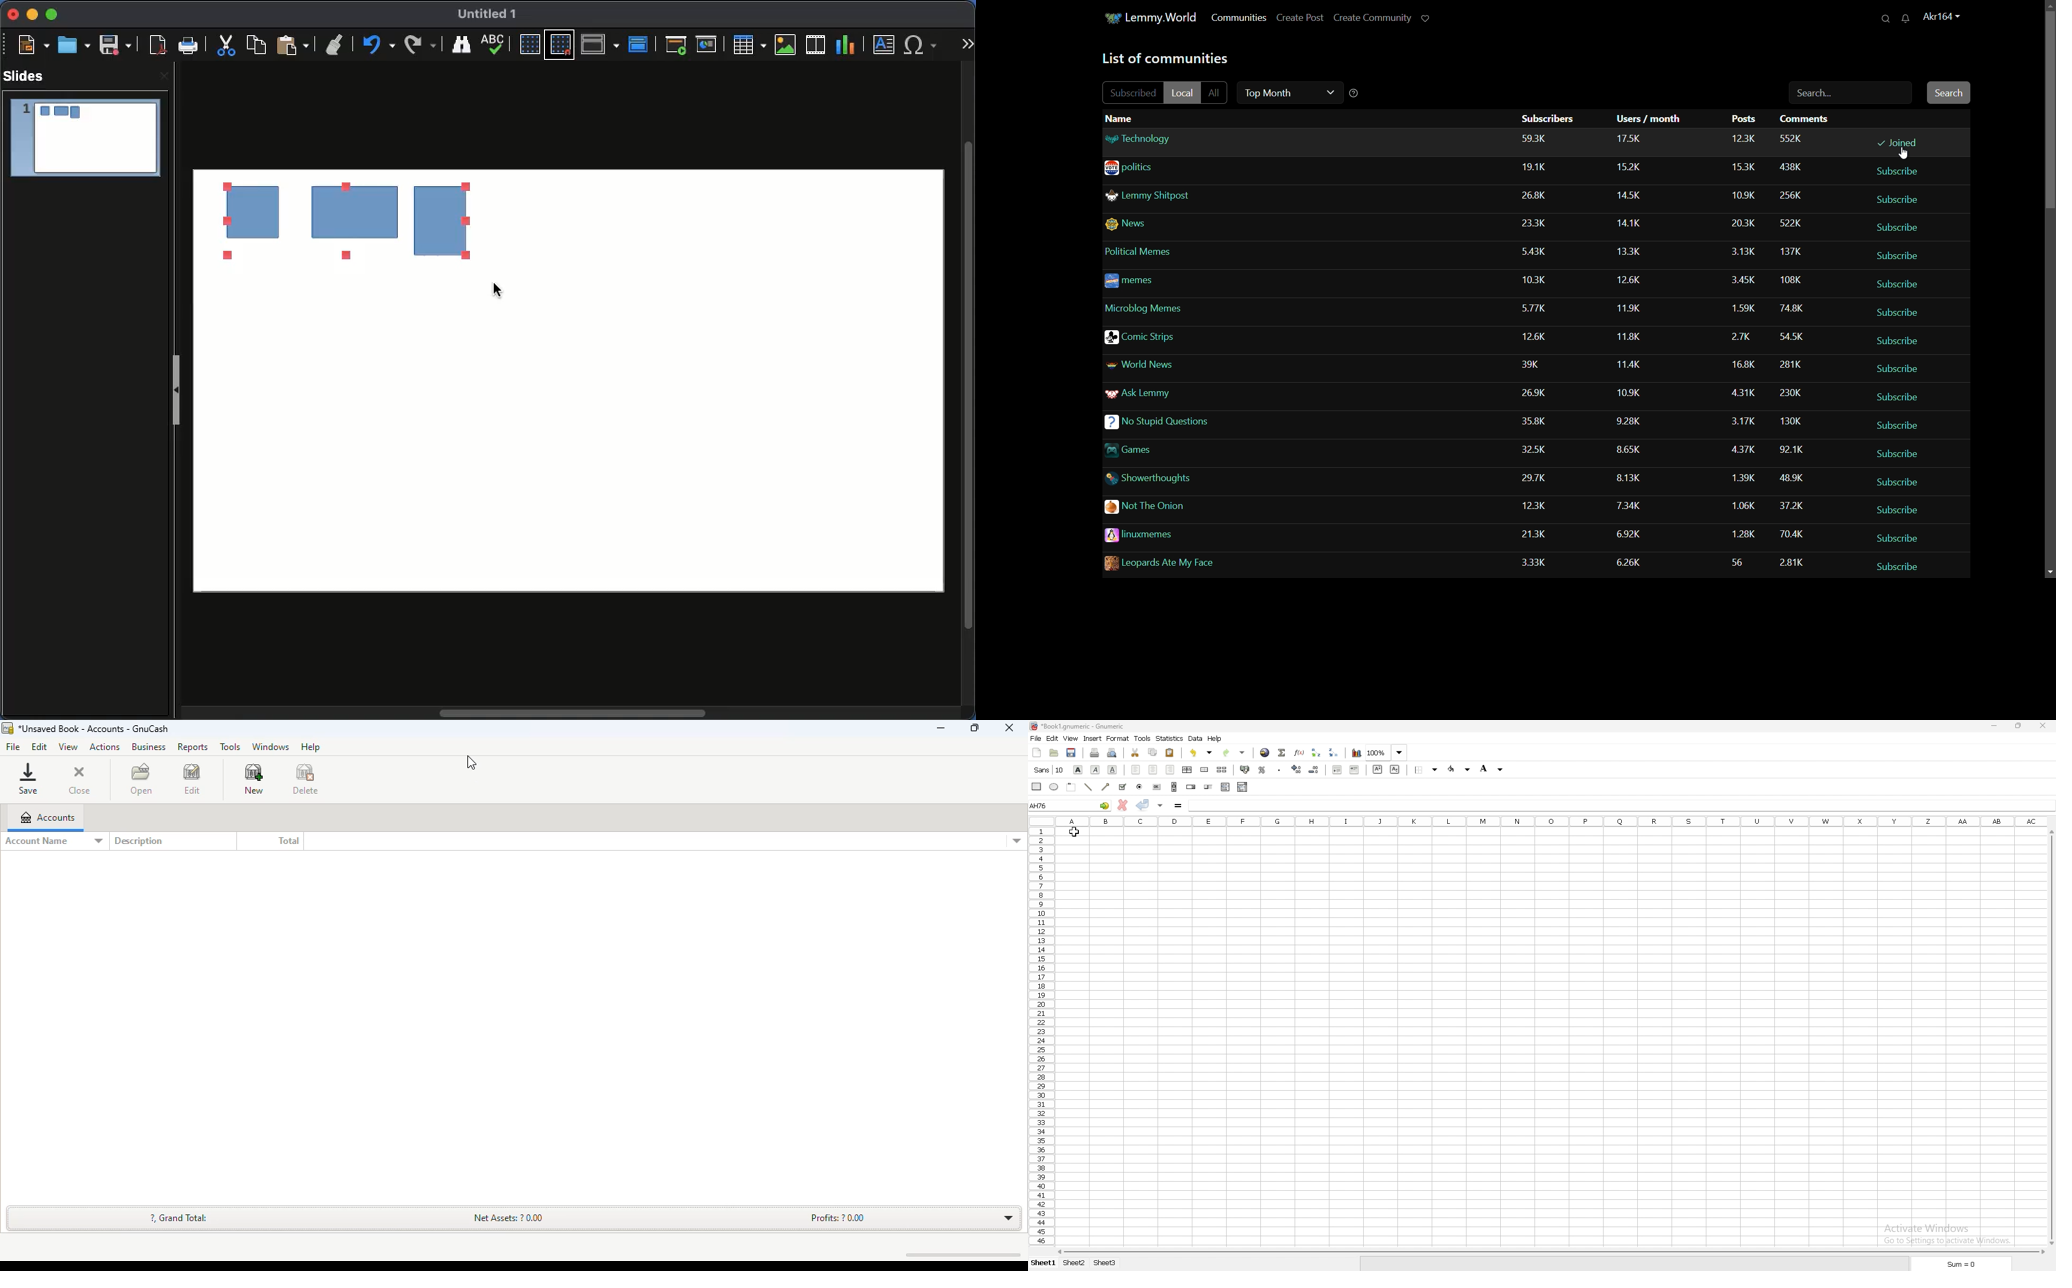 Image resolution: width=2072 pixels, height=1288 pixels. Describe the element at coordinates (1789, 449) in the screenshot. I see `` at that location.